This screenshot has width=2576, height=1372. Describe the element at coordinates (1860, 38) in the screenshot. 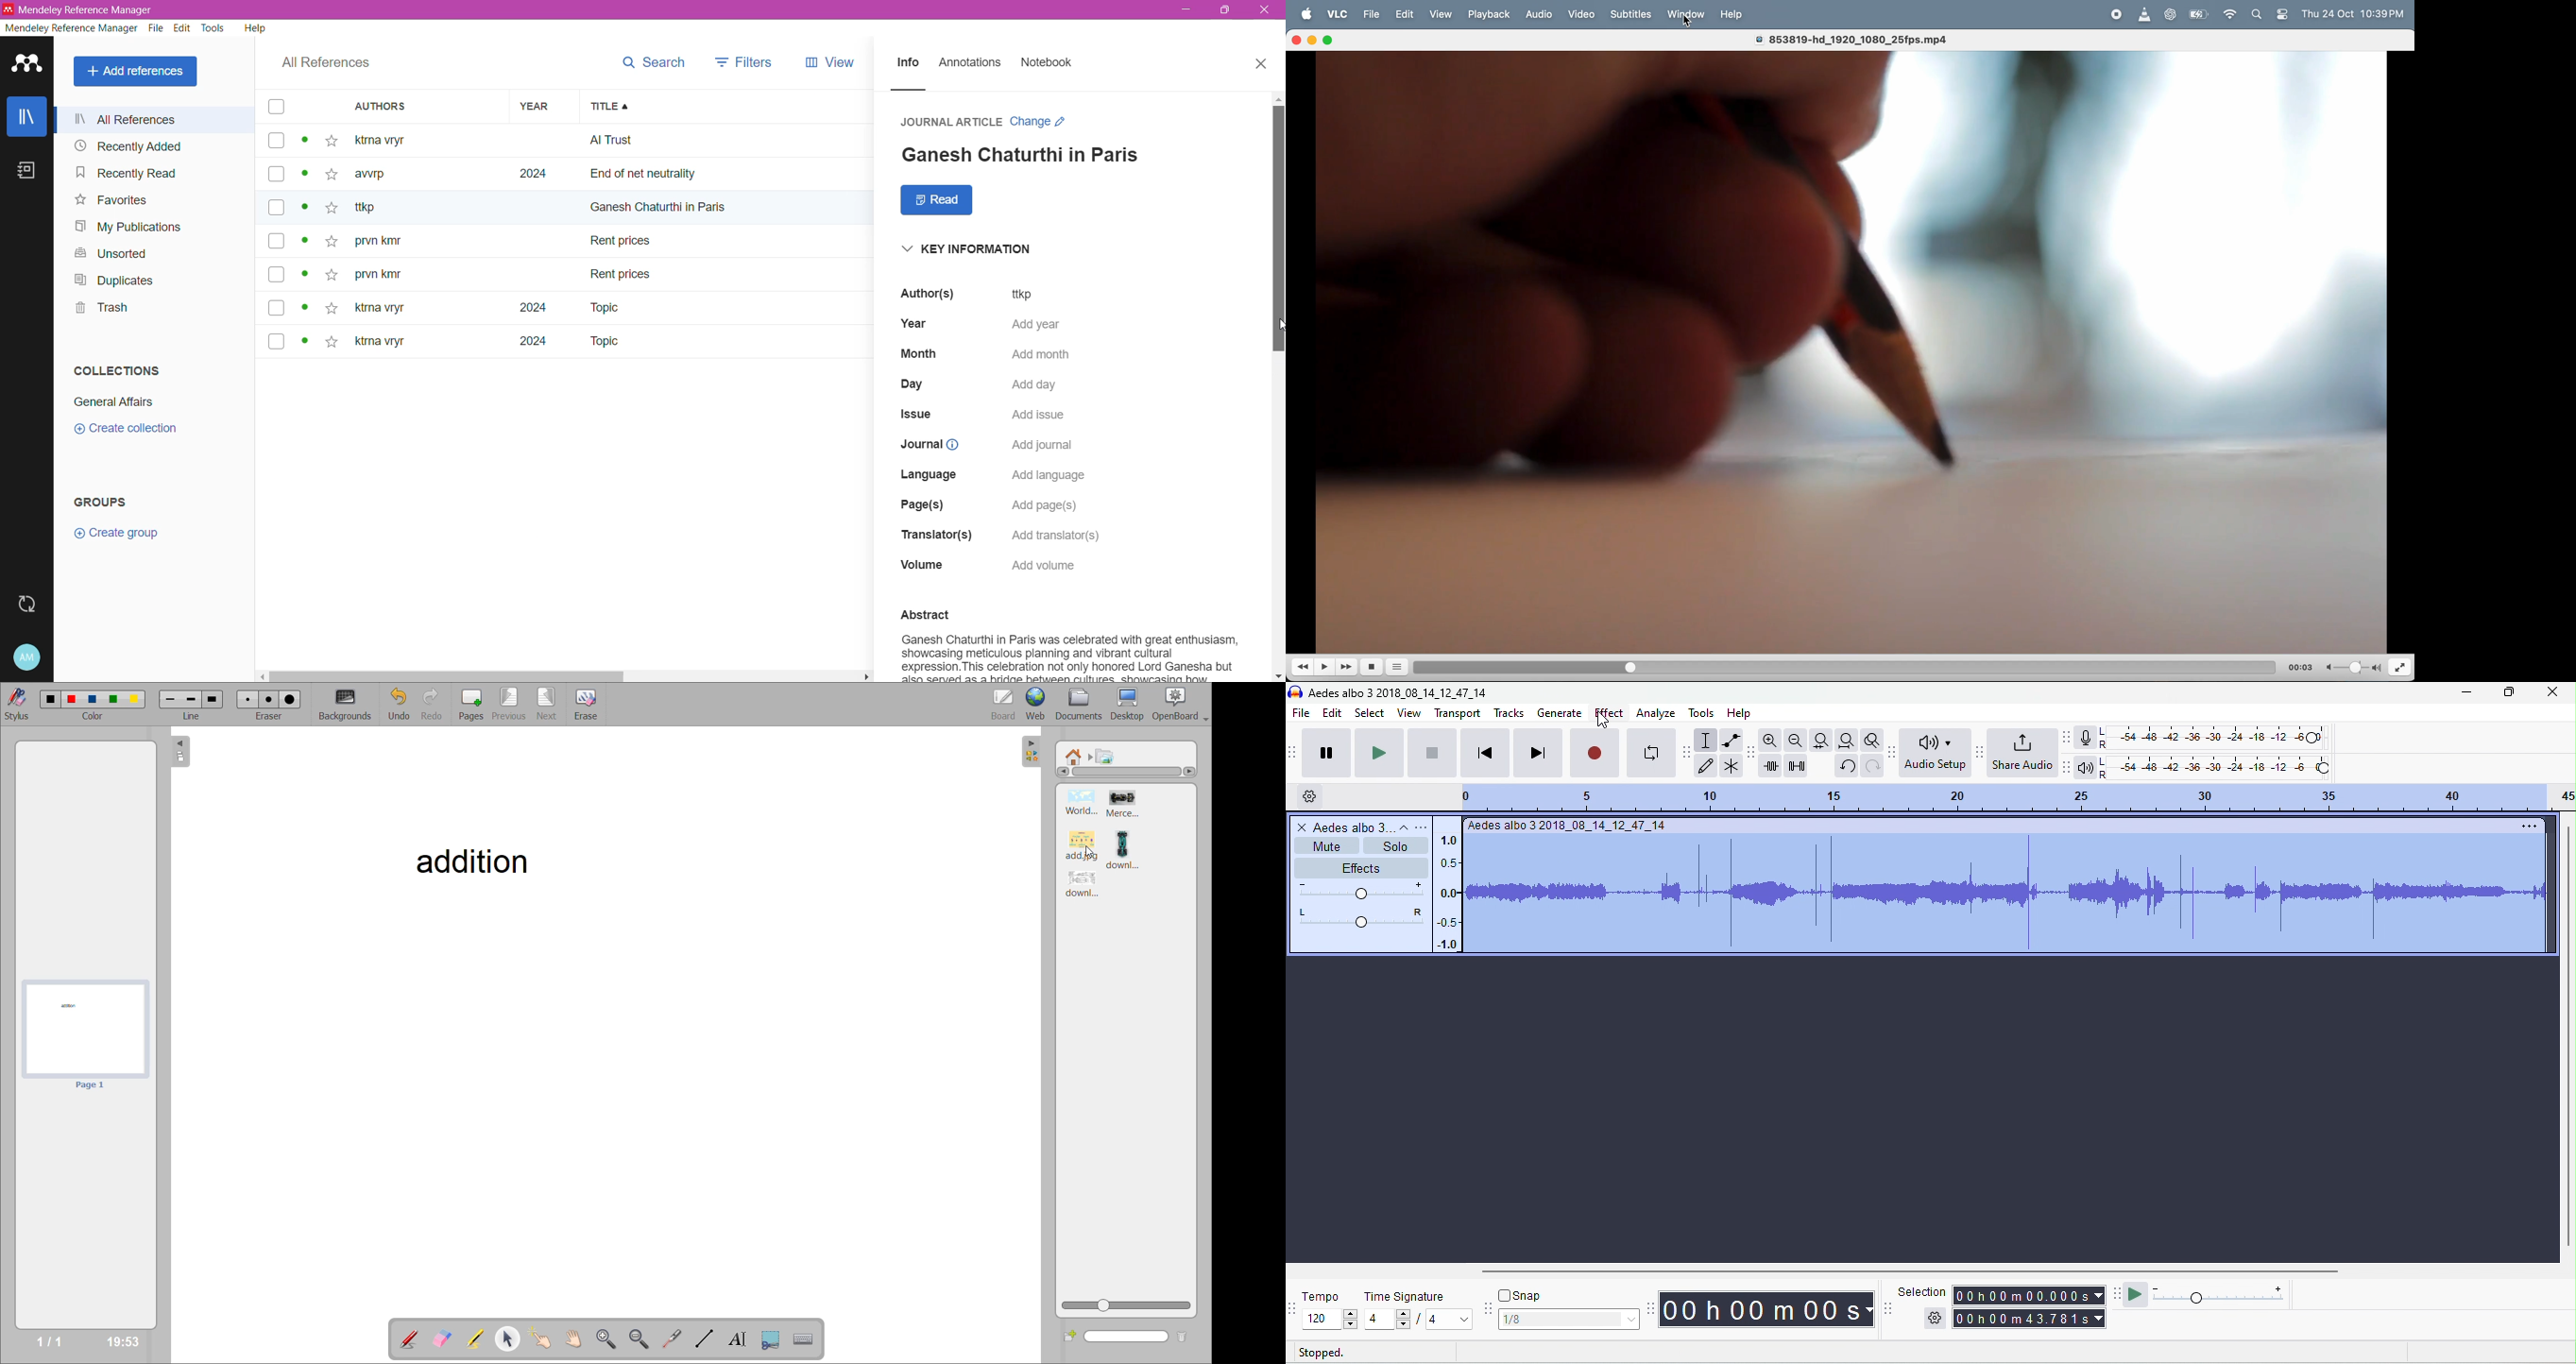

I see `video title` at that location.